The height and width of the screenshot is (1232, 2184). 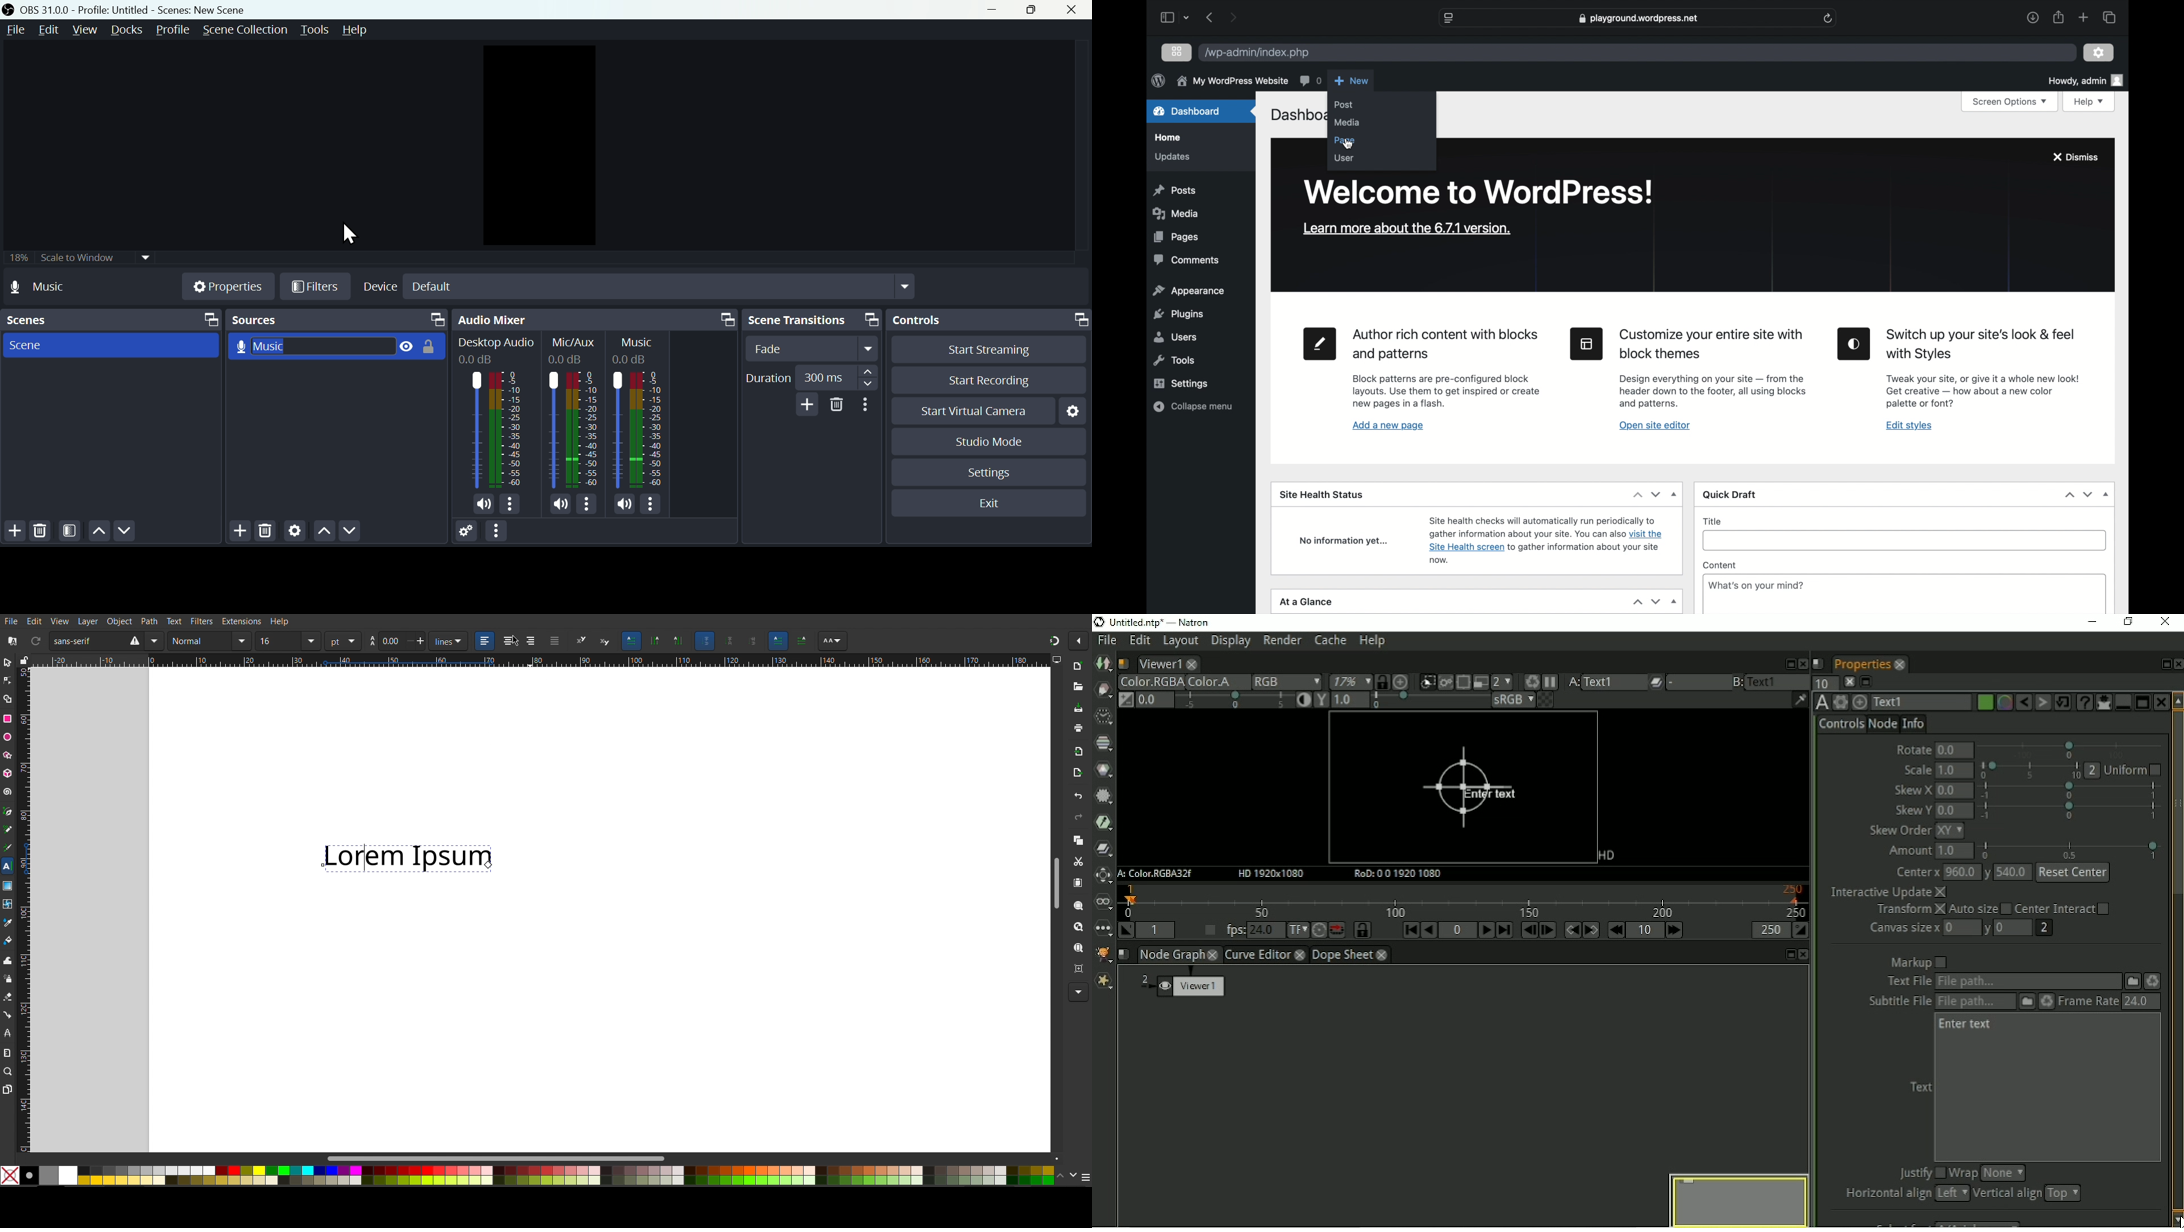 I want to click on Unlock, so click(x=432, y=348).